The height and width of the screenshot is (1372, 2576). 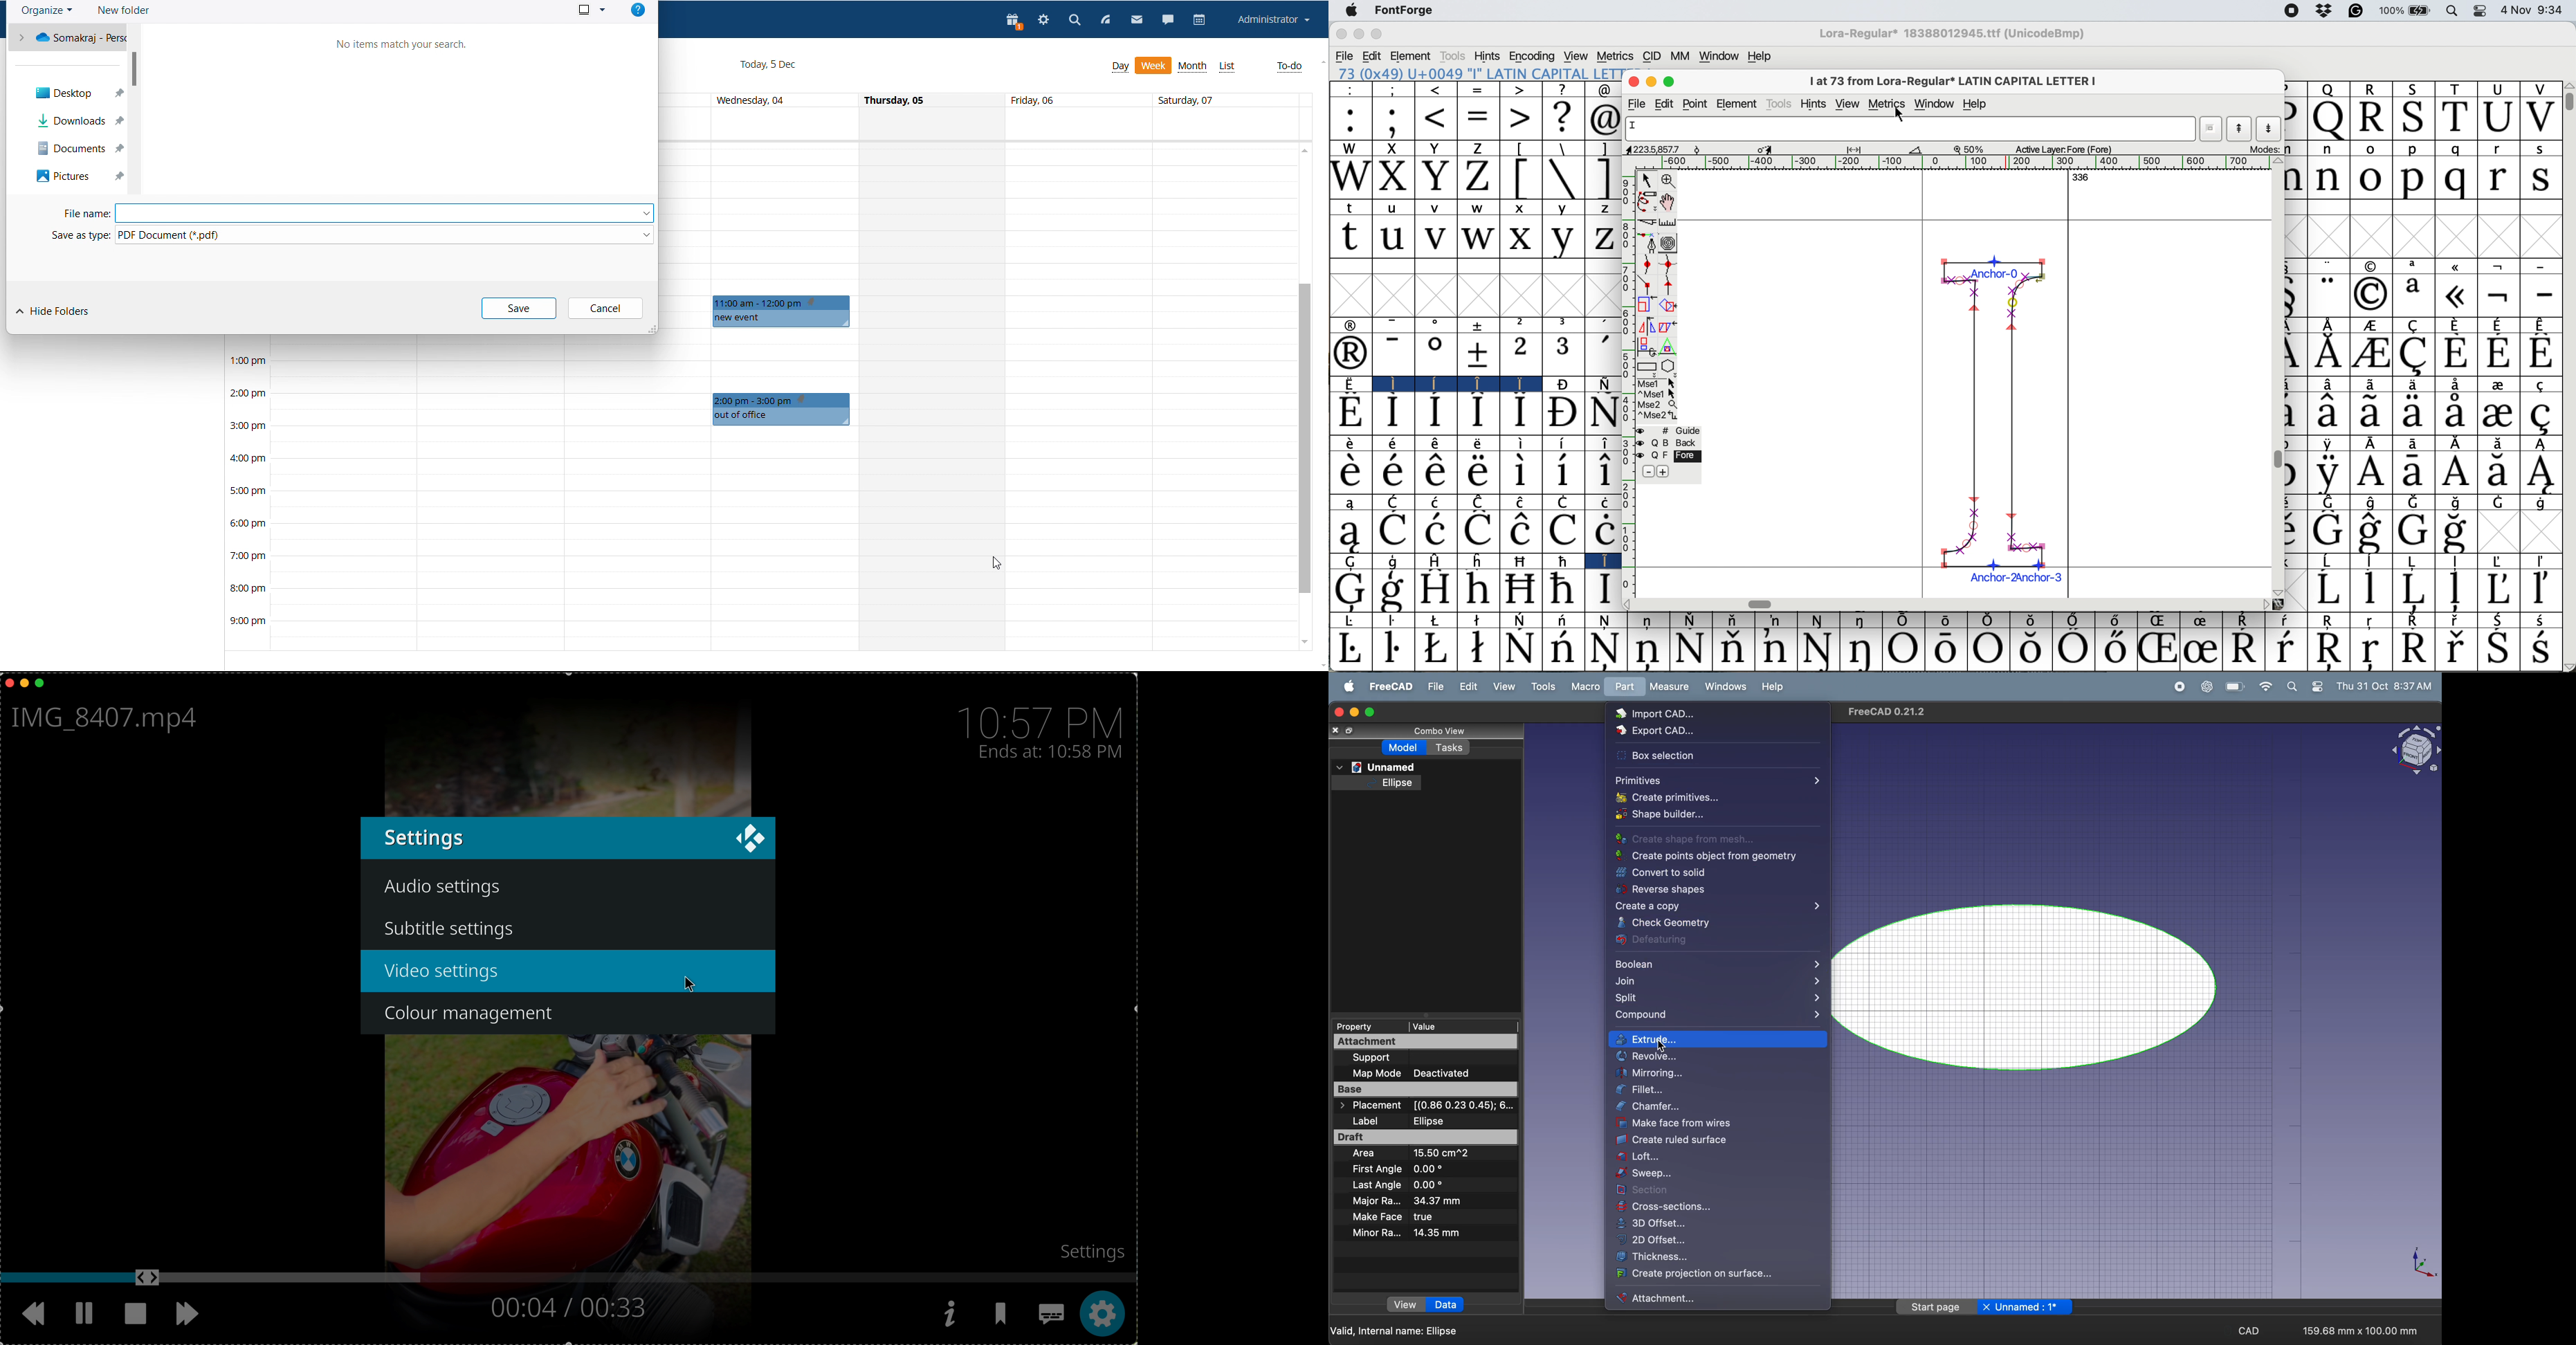 What do you see at coordinates (1713, 941) in the screenshot?
I see `defeaturing` at bounding box center [1713, 941].